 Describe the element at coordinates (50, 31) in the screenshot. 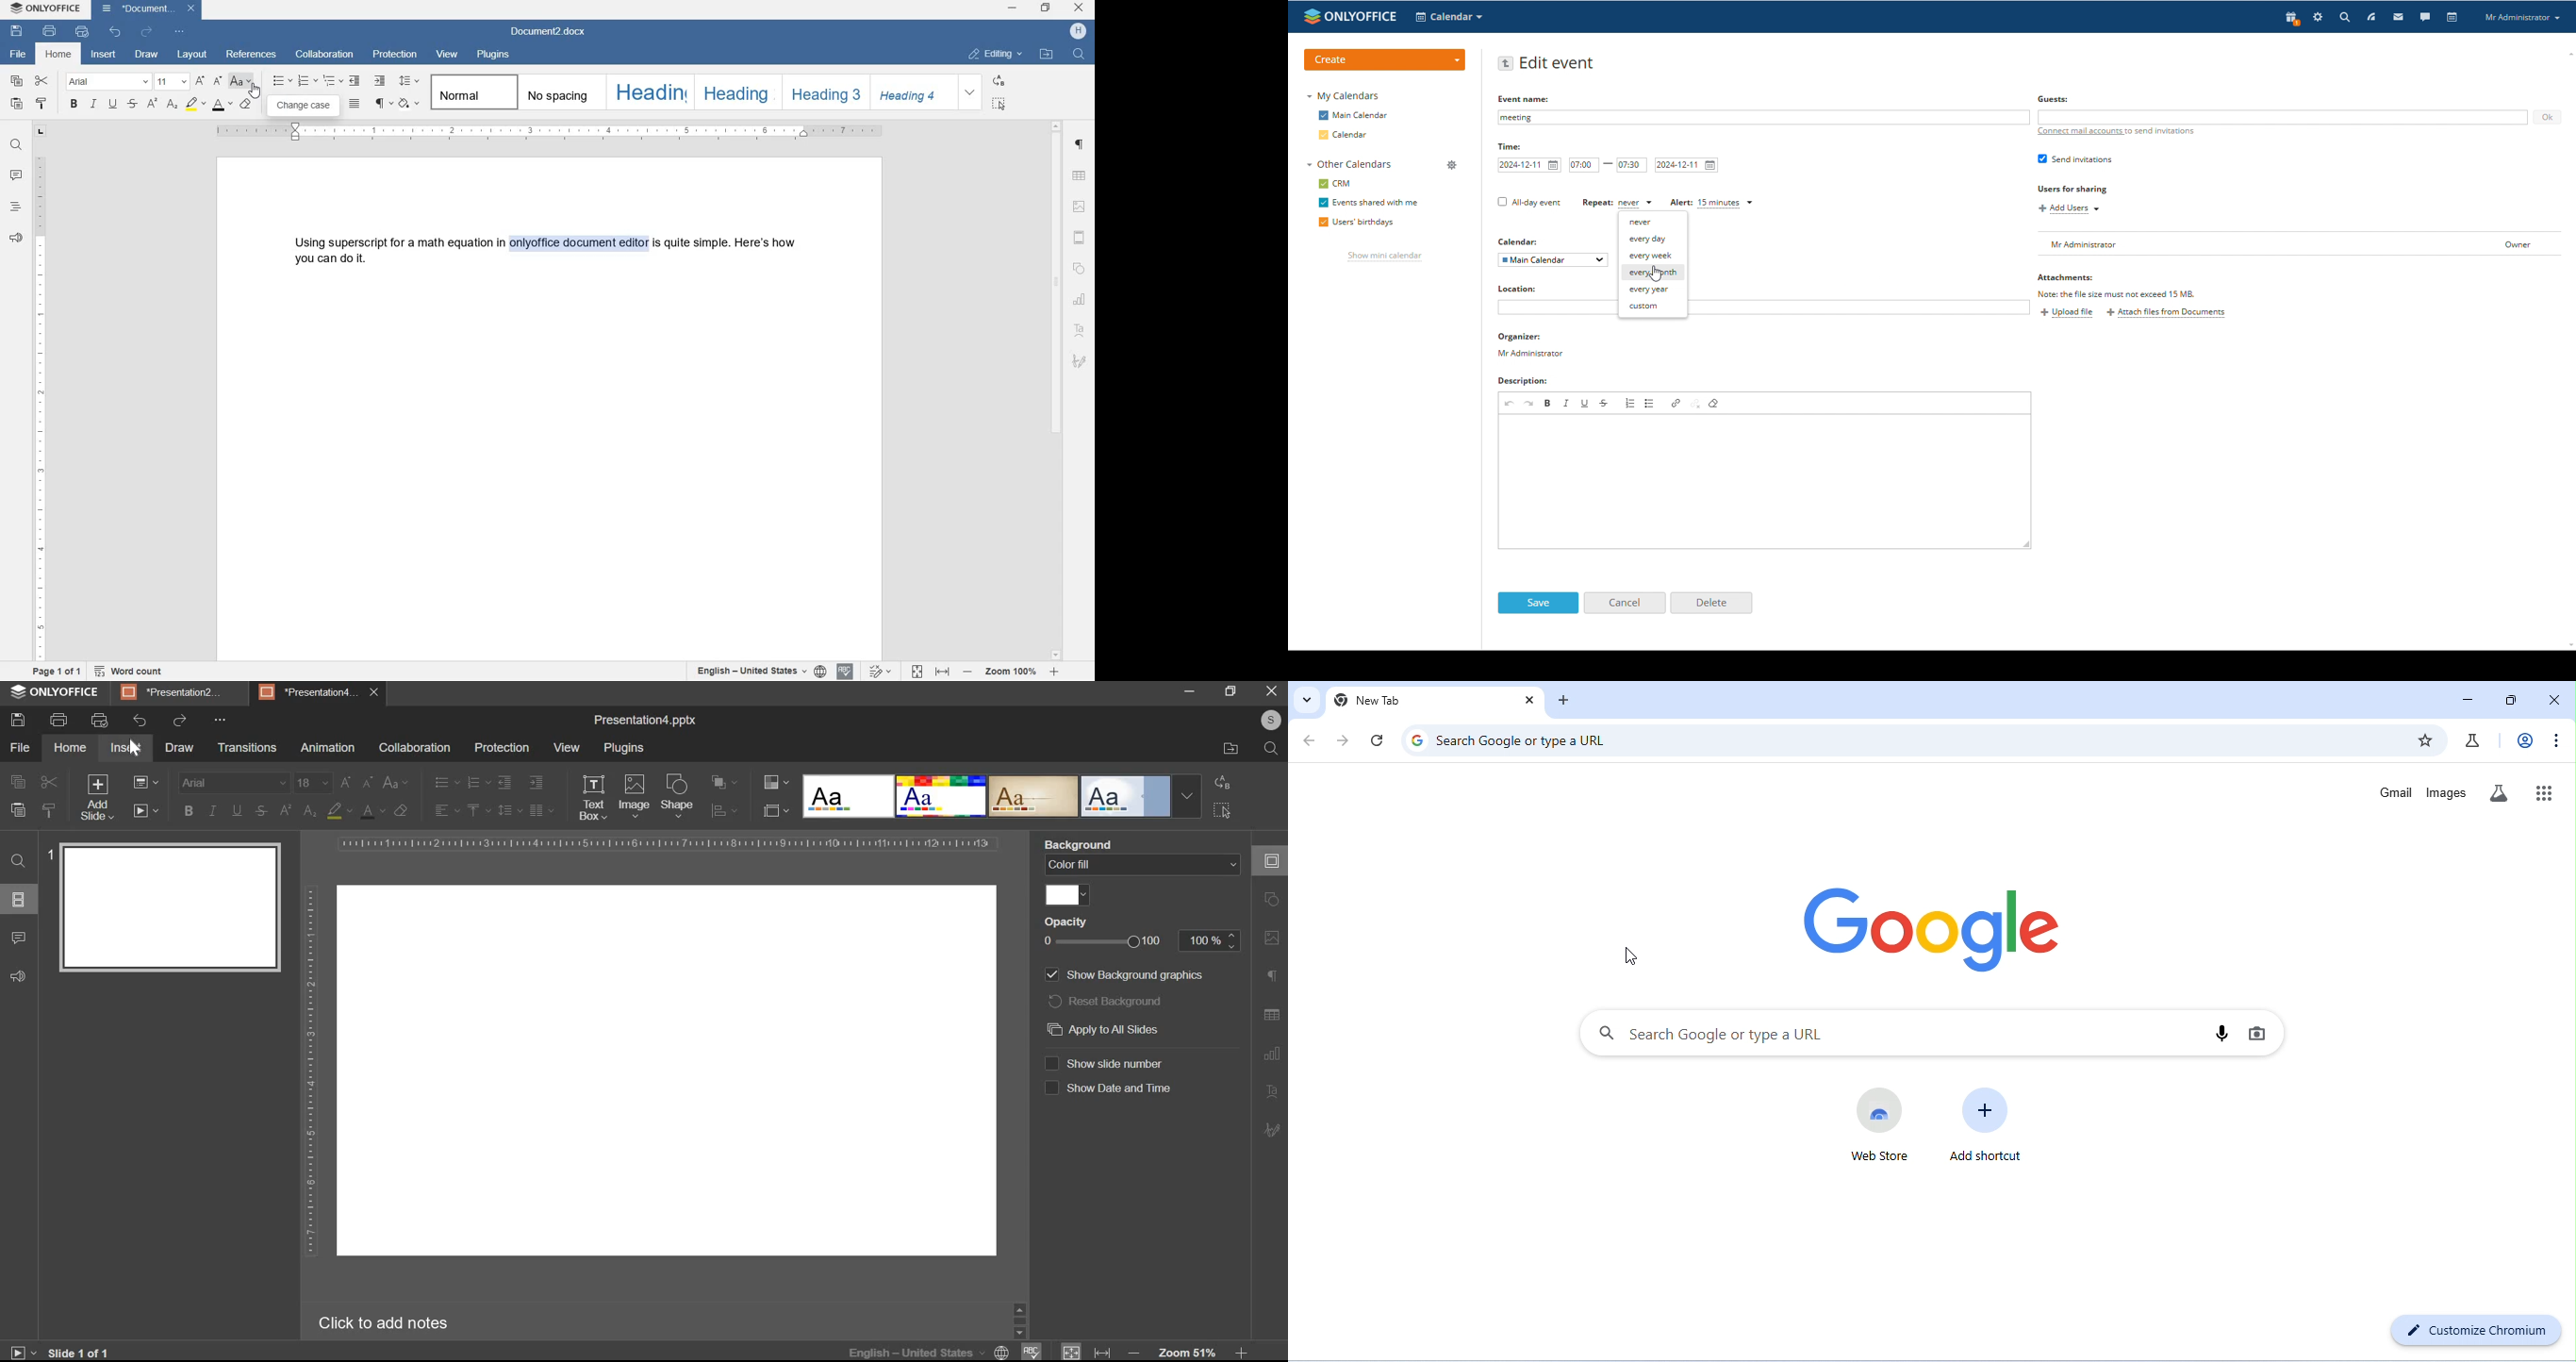

I see `print` at that location.